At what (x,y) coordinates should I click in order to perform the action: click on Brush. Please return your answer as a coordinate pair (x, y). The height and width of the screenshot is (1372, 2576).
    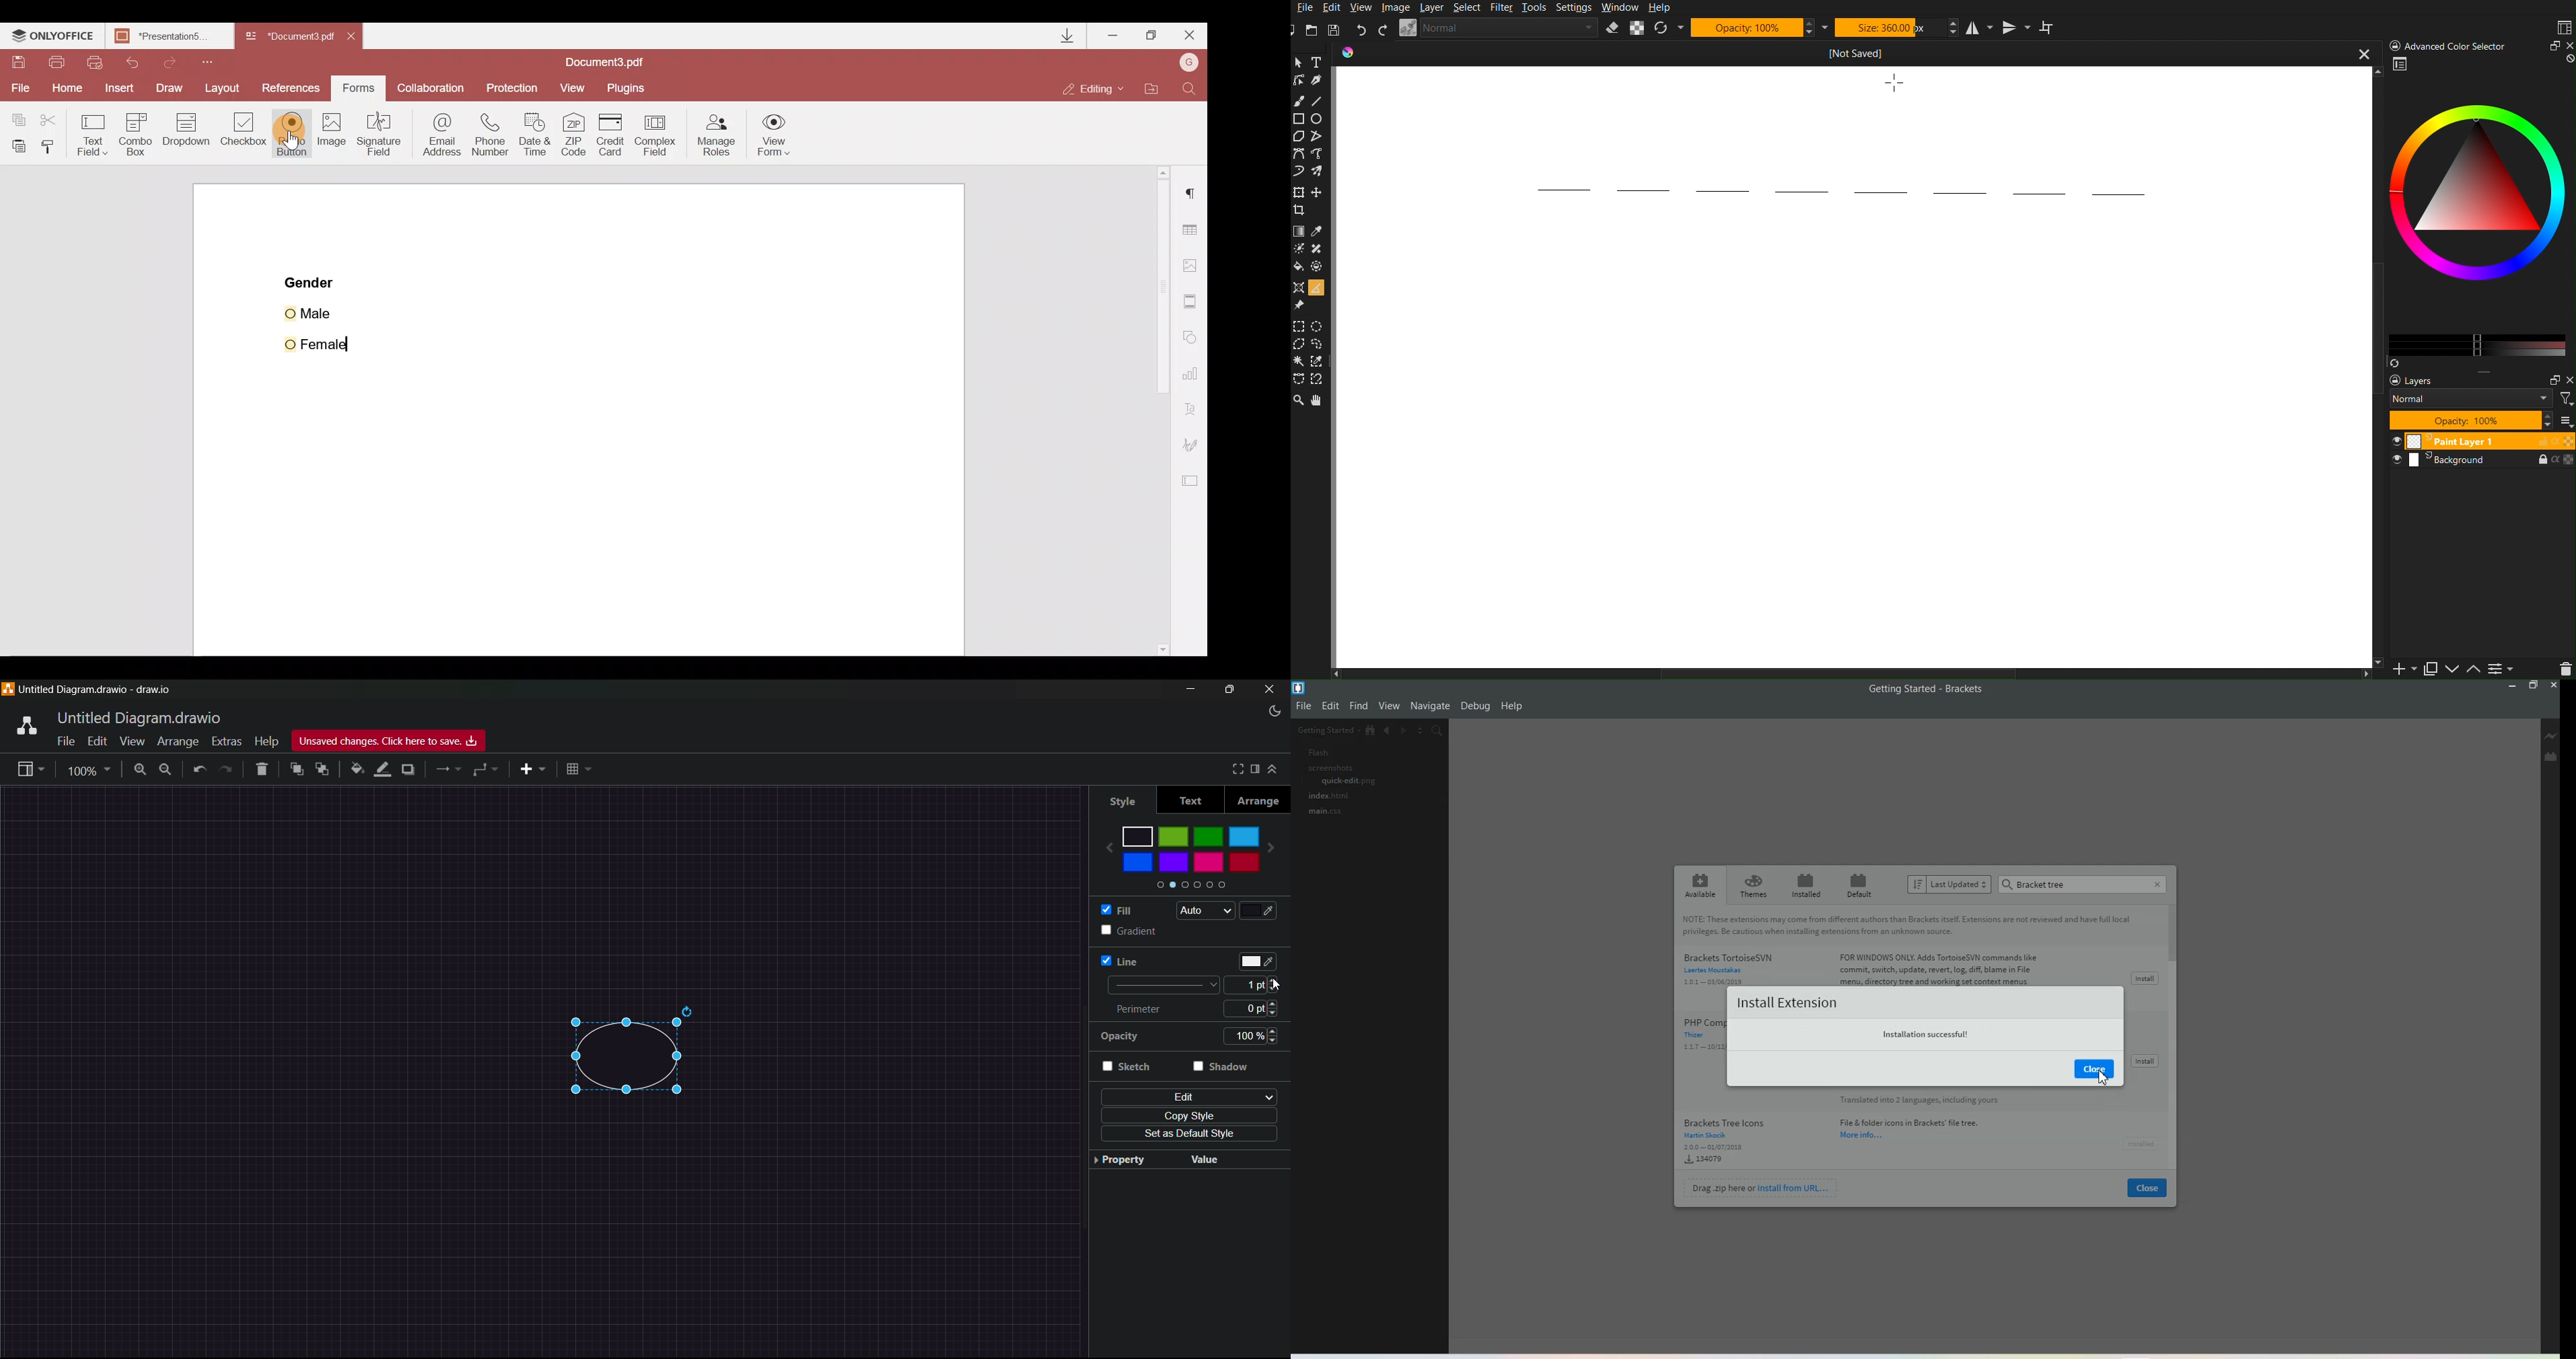
    Looking at the image, I should click on (1300, 101).